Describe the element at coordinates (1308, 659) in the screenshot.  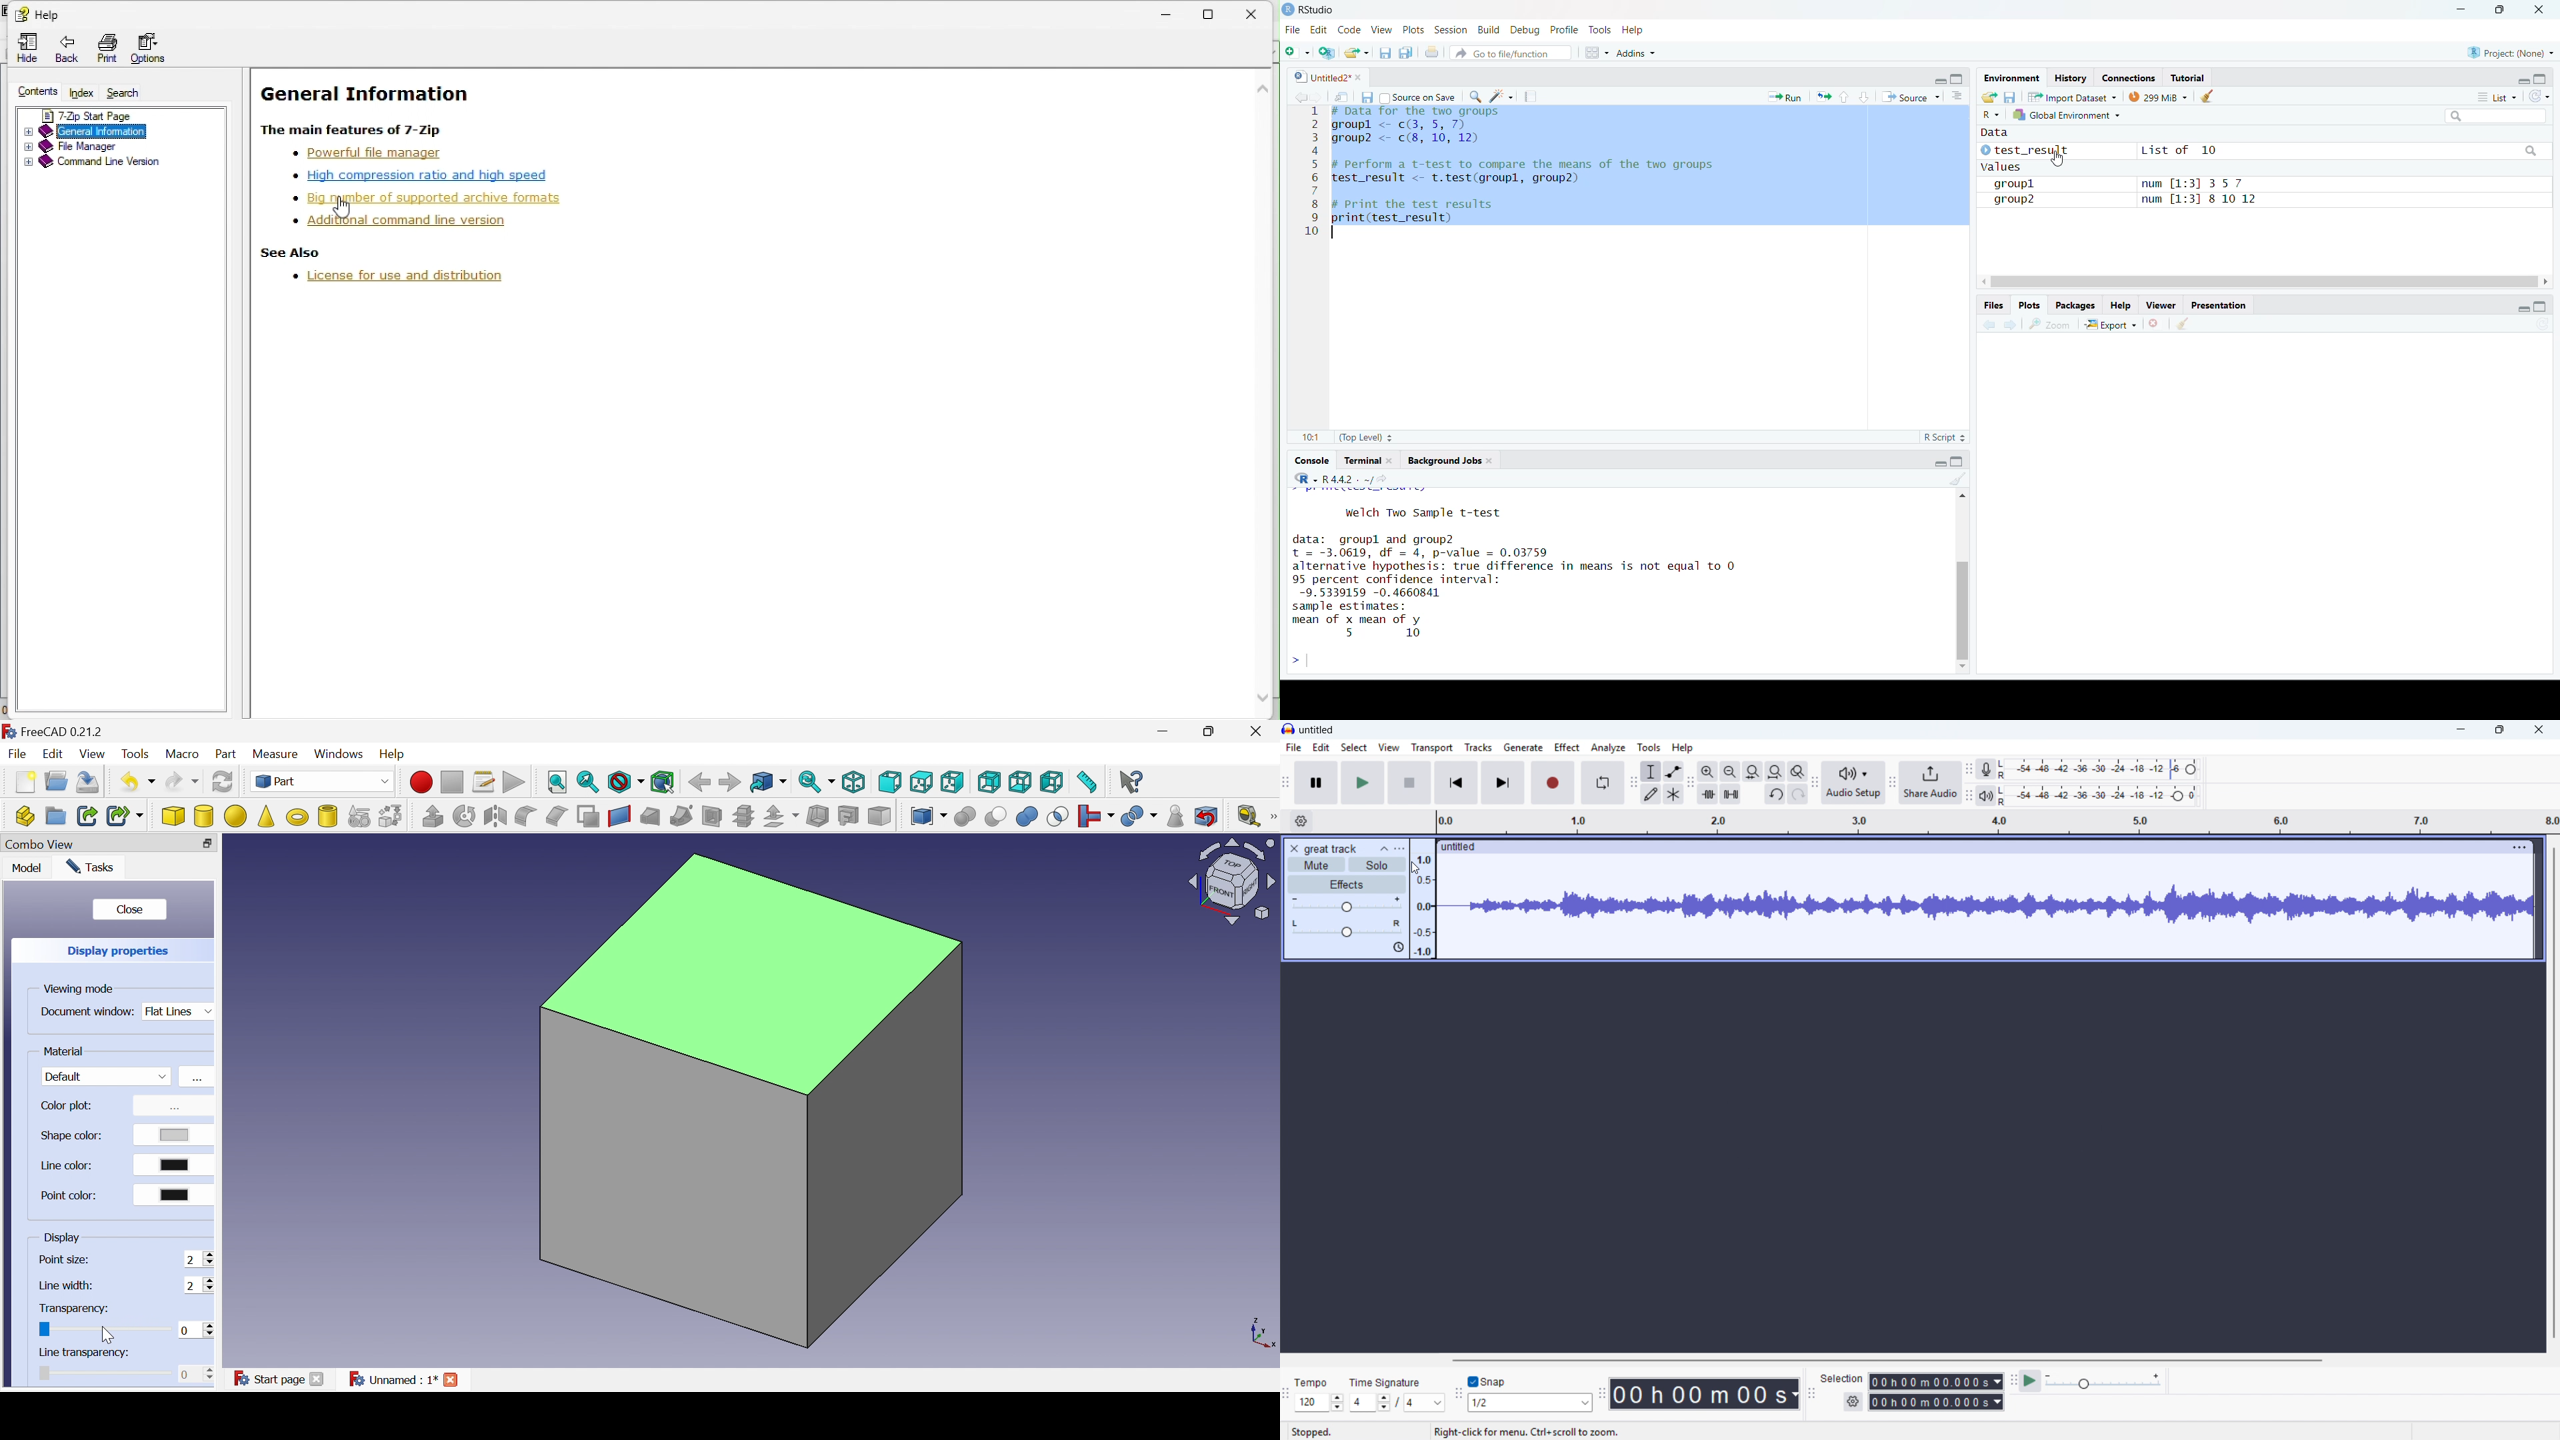
I see `text cursor` at that location.